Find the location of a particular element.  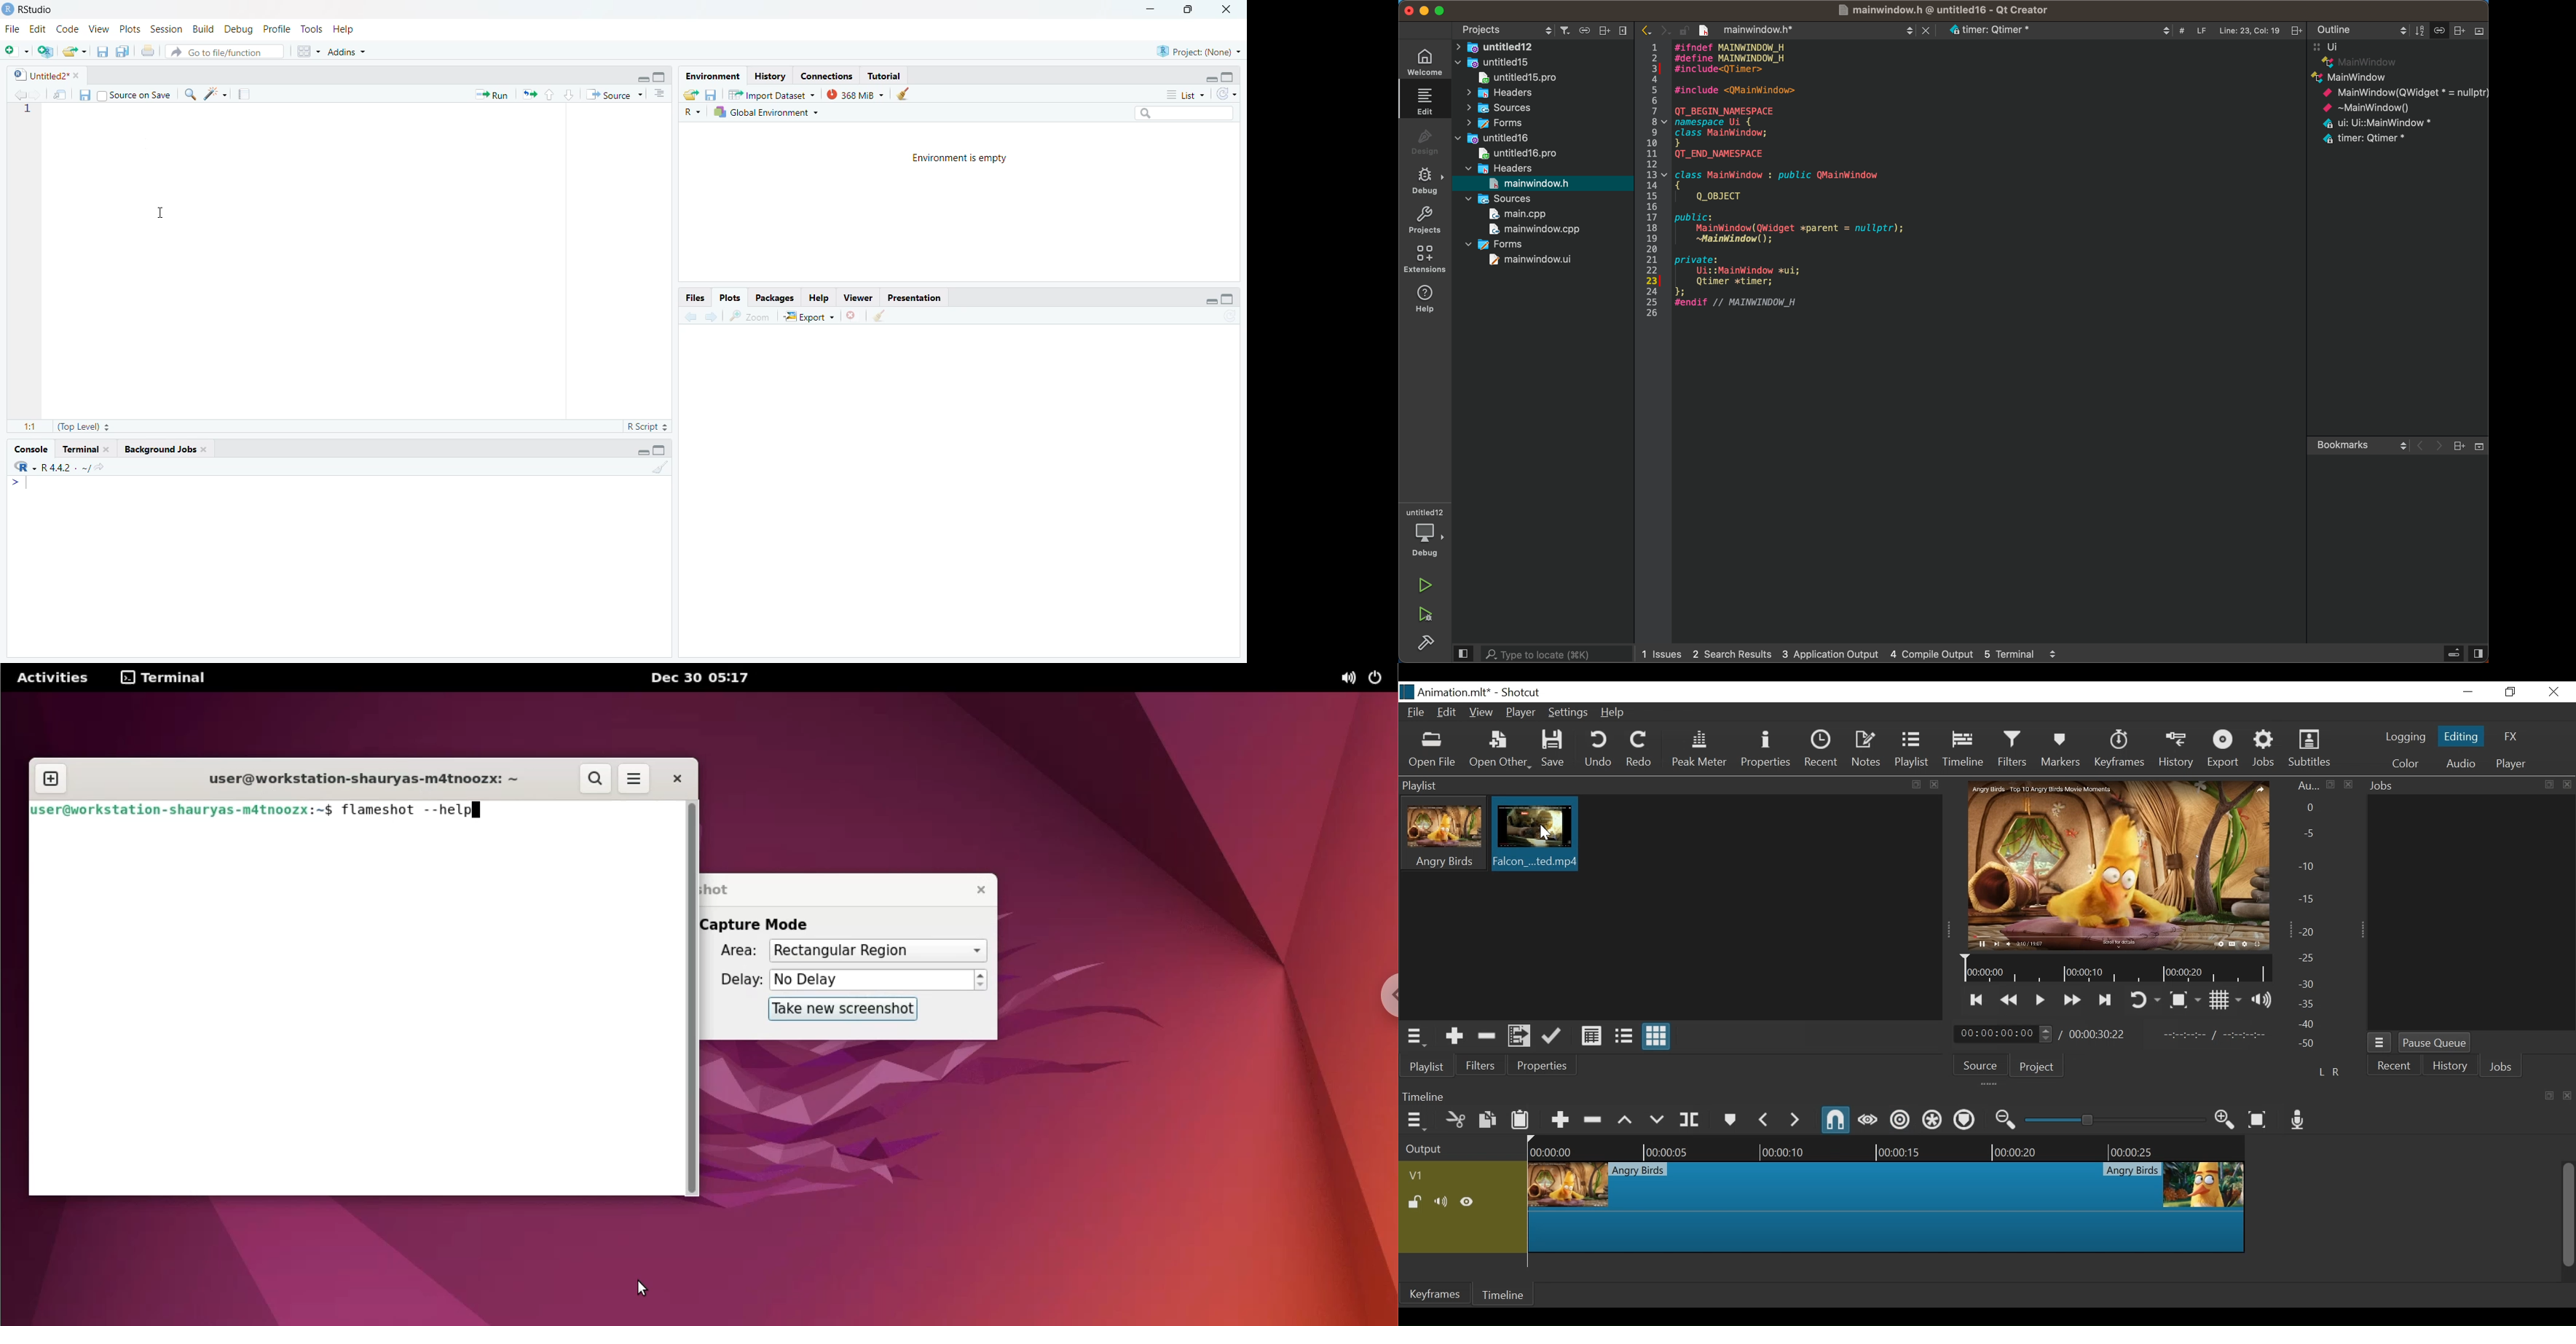

Save is located at coordinates (1554, 749).